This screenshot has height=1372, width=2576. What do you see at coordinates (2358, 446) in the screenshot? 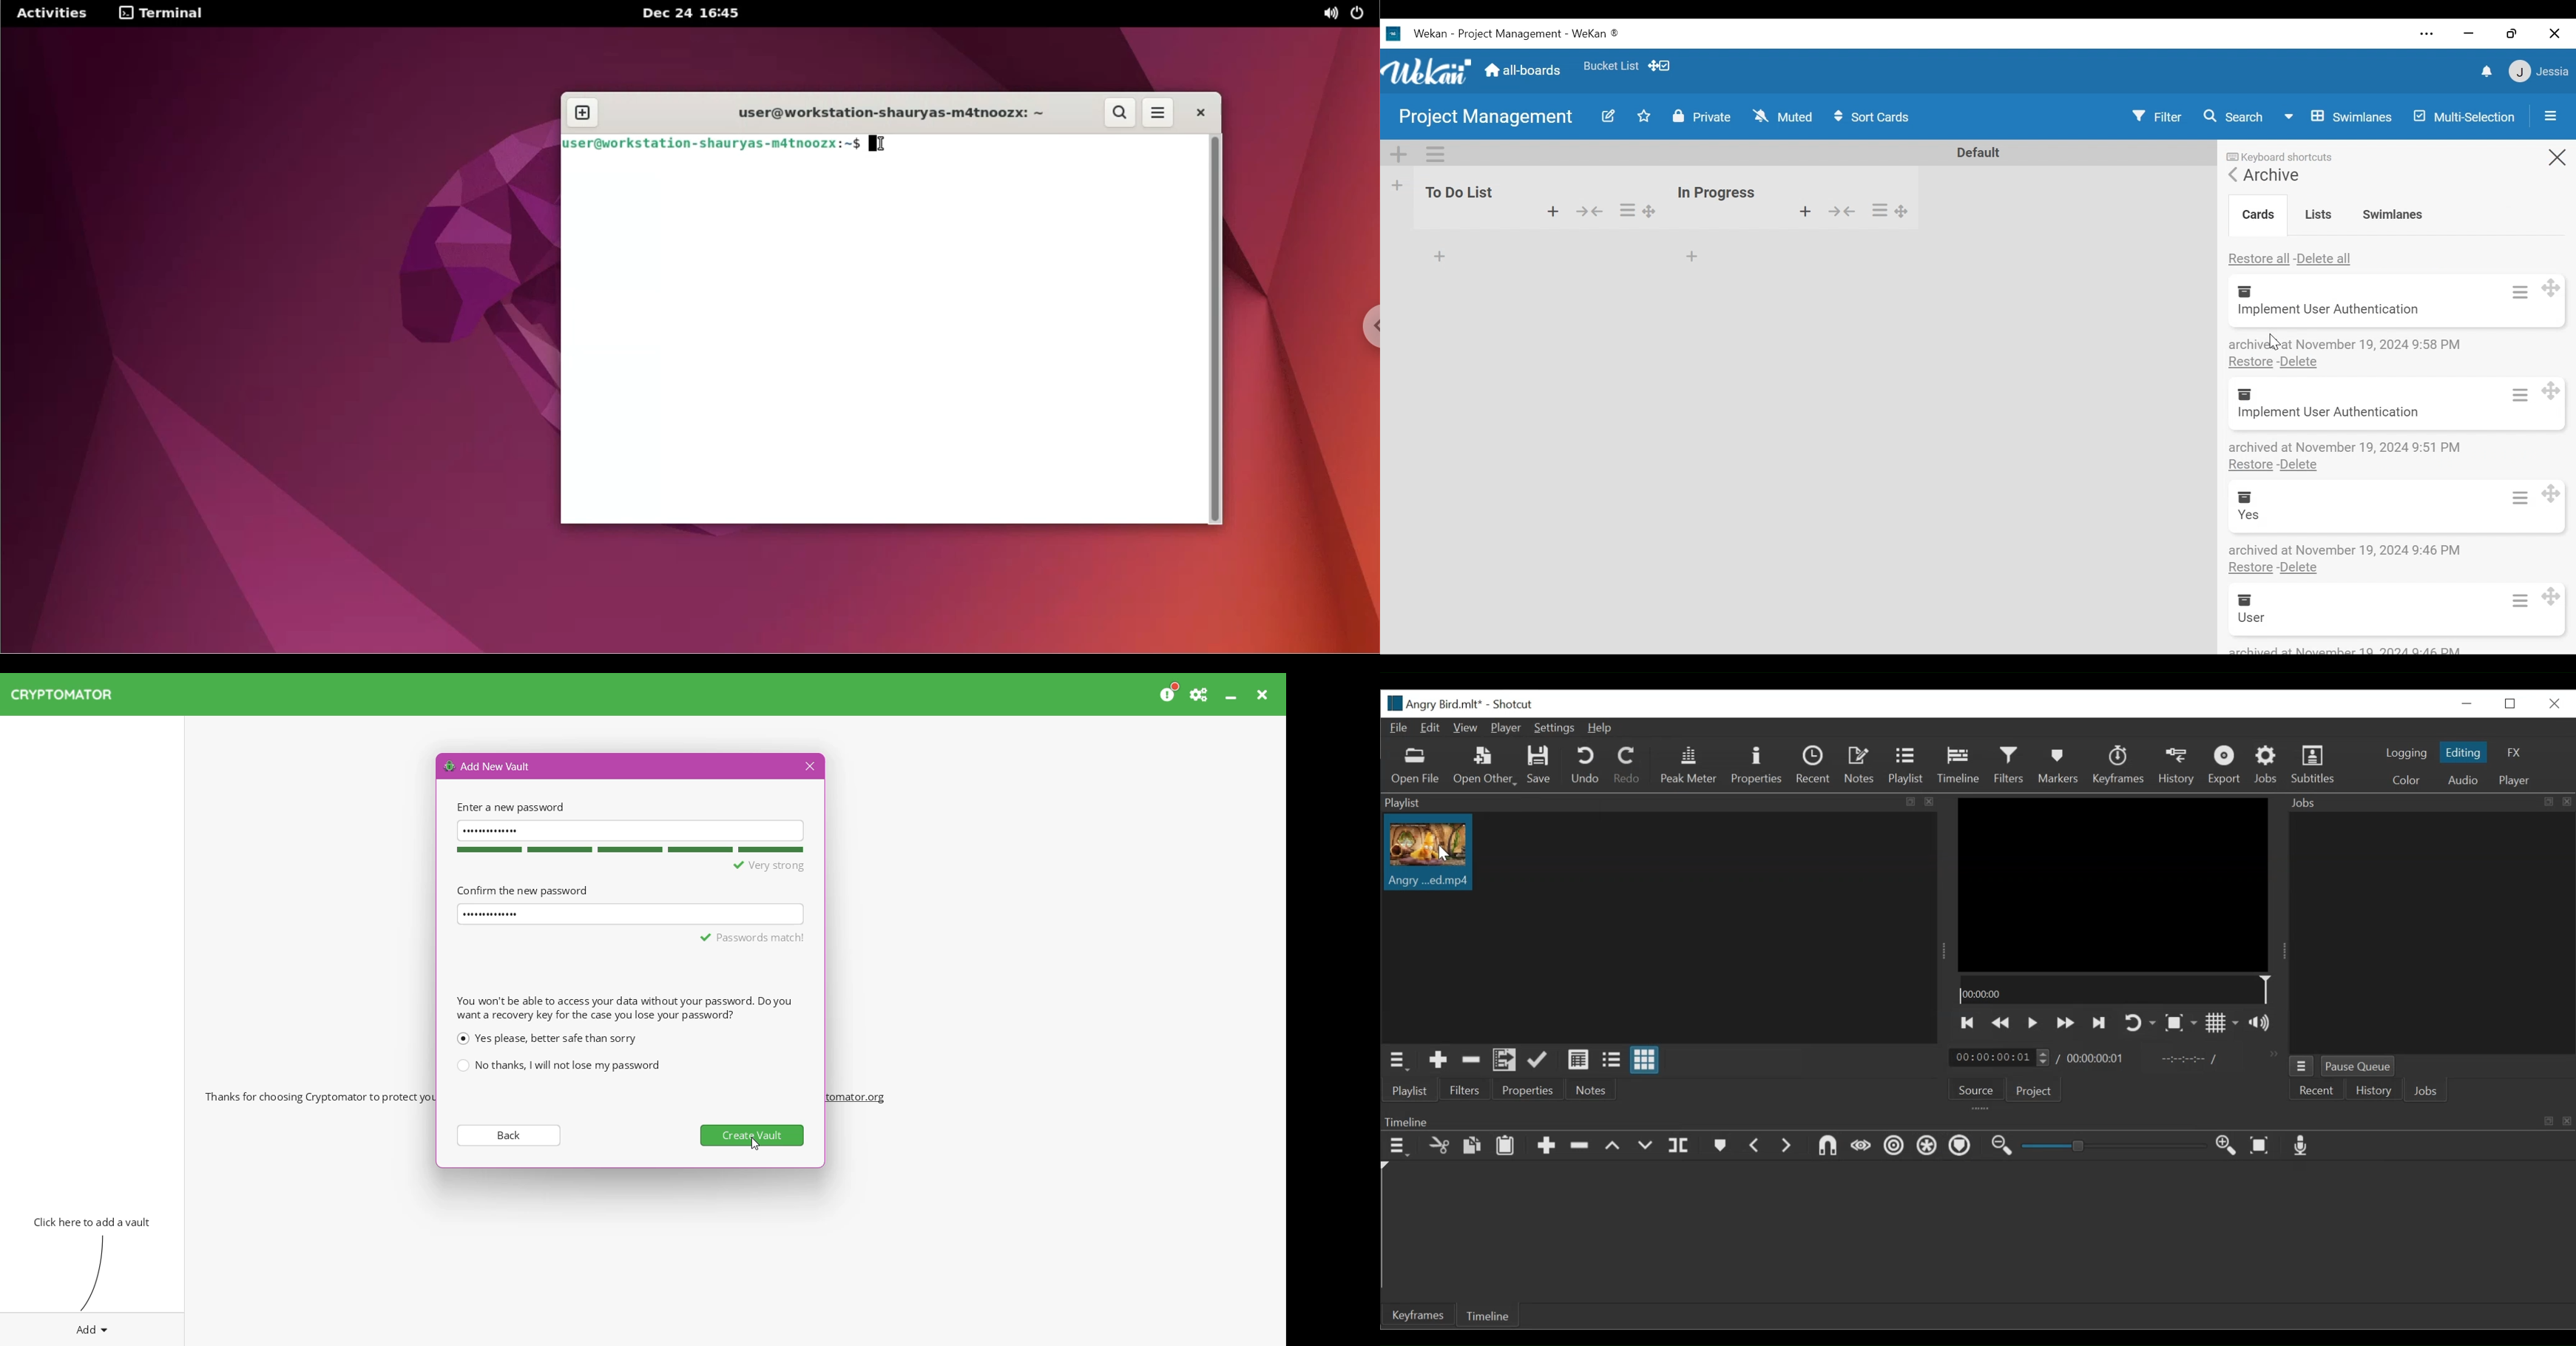
I see `Archive details` at bounding box center [2358, 446].